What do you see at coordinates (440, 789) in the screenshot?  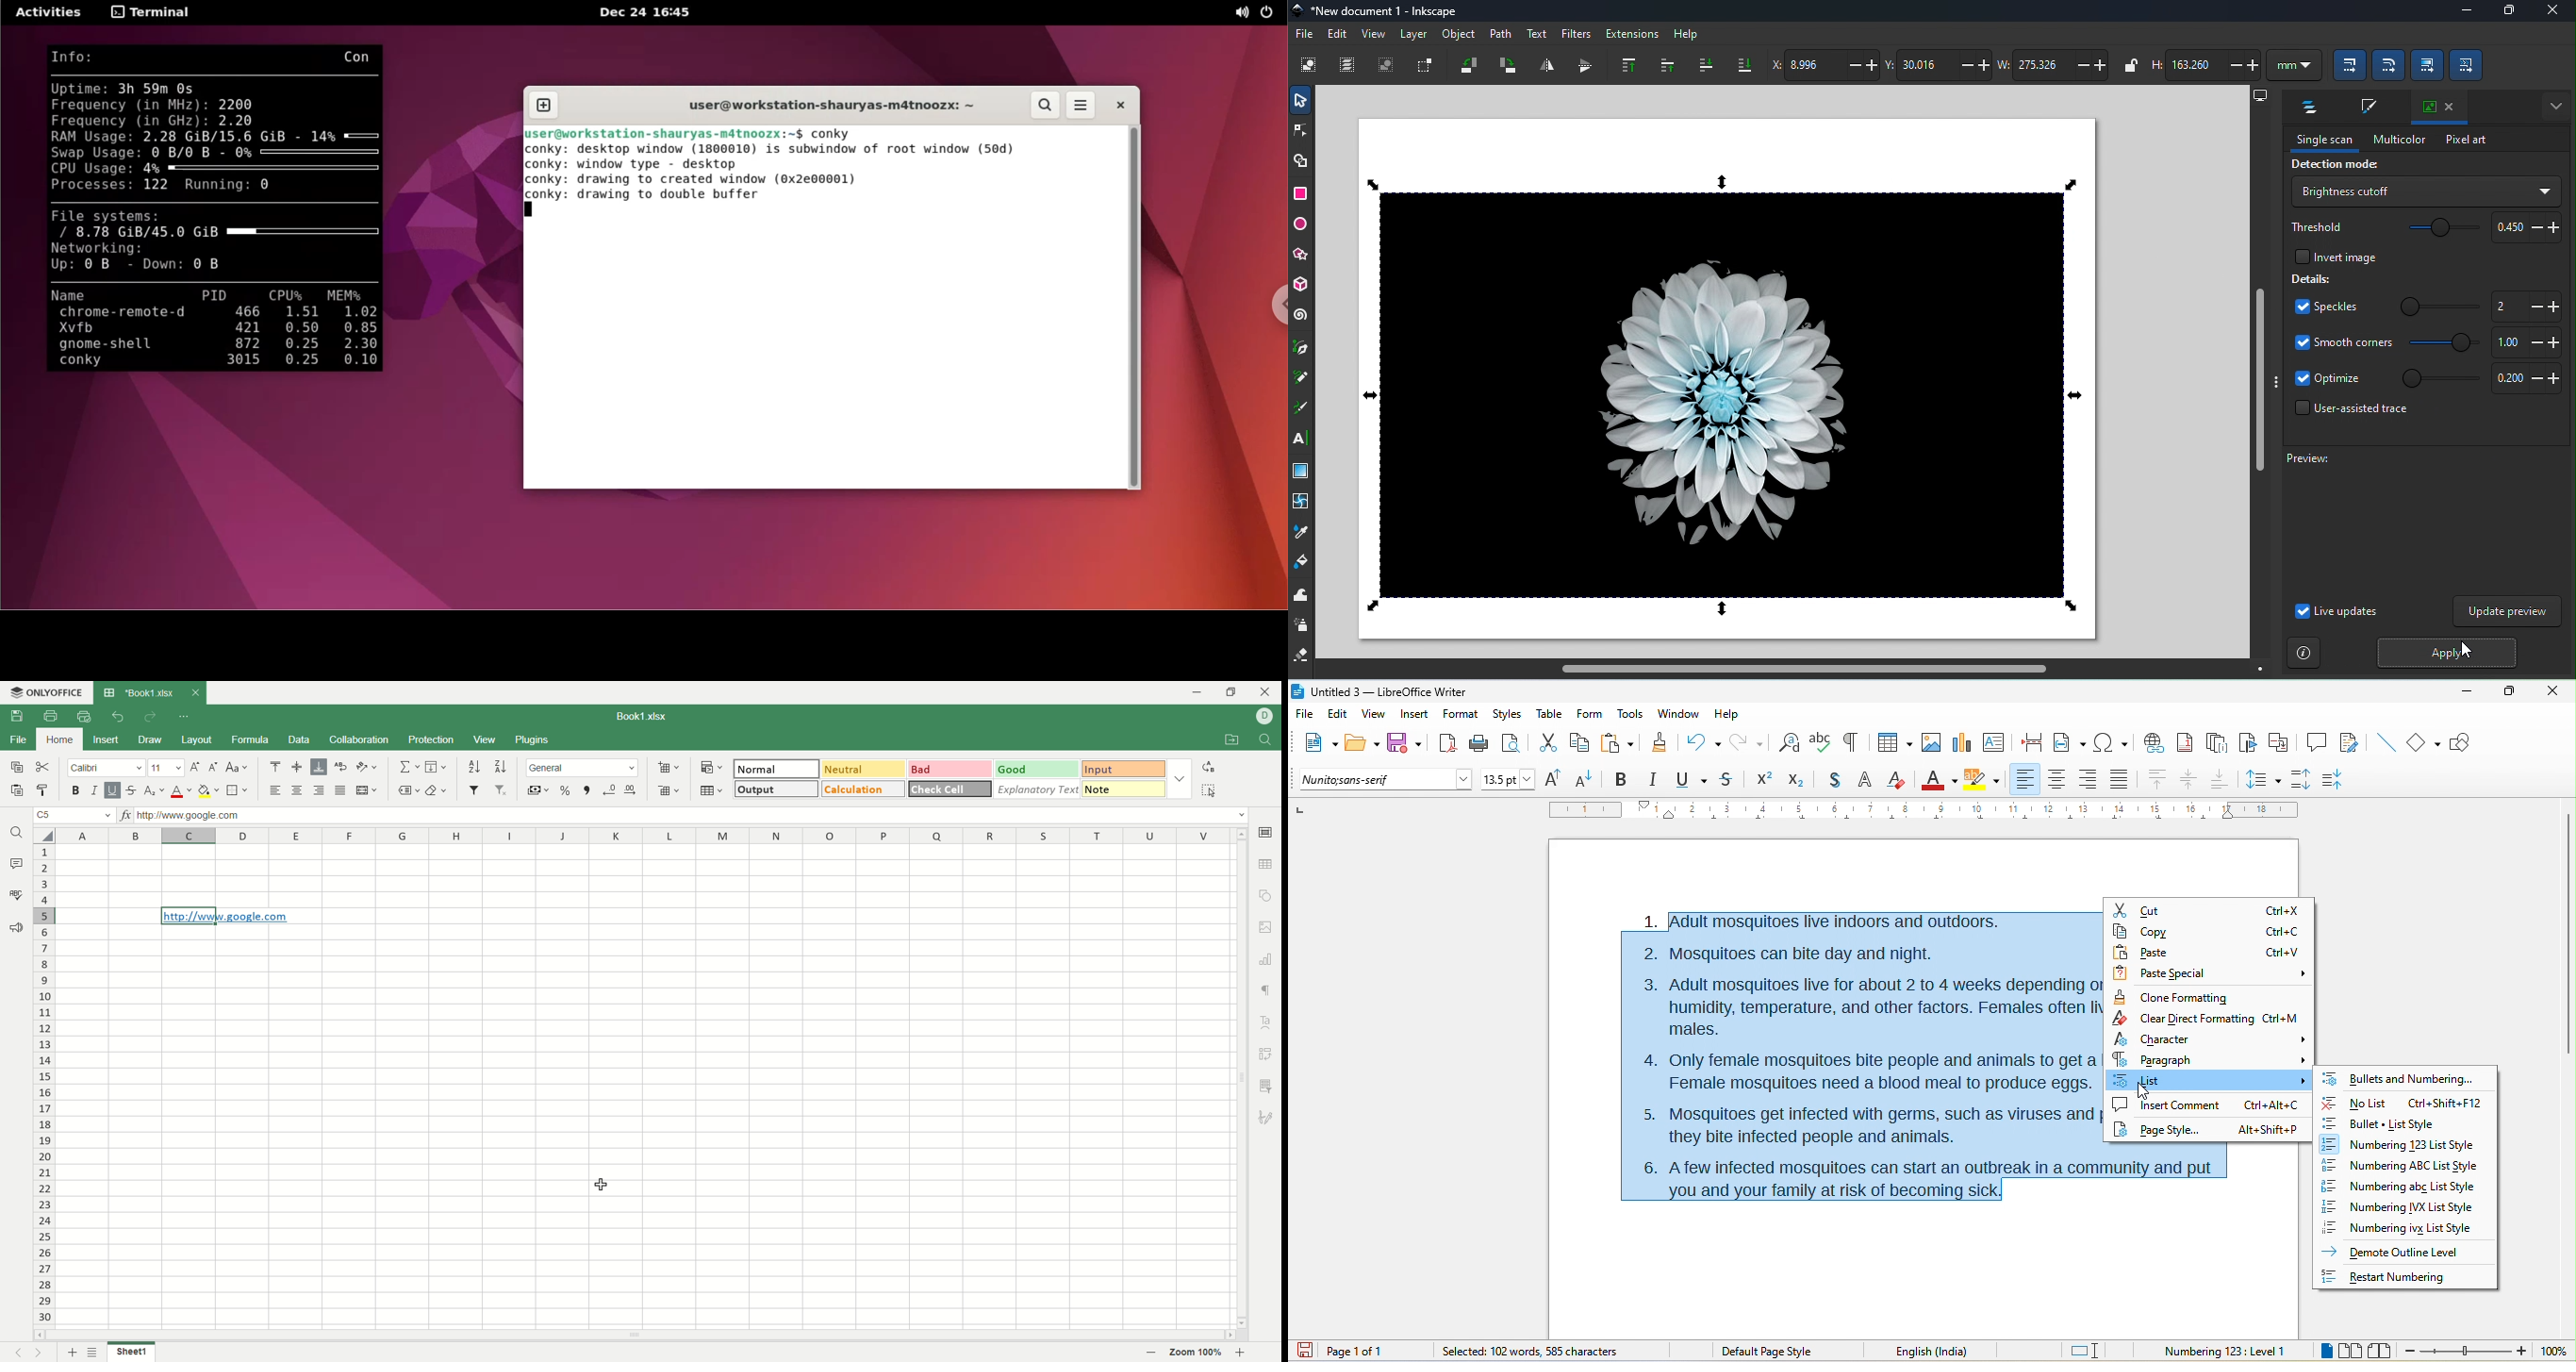 I see `clear` at bounding box center [440, 789].